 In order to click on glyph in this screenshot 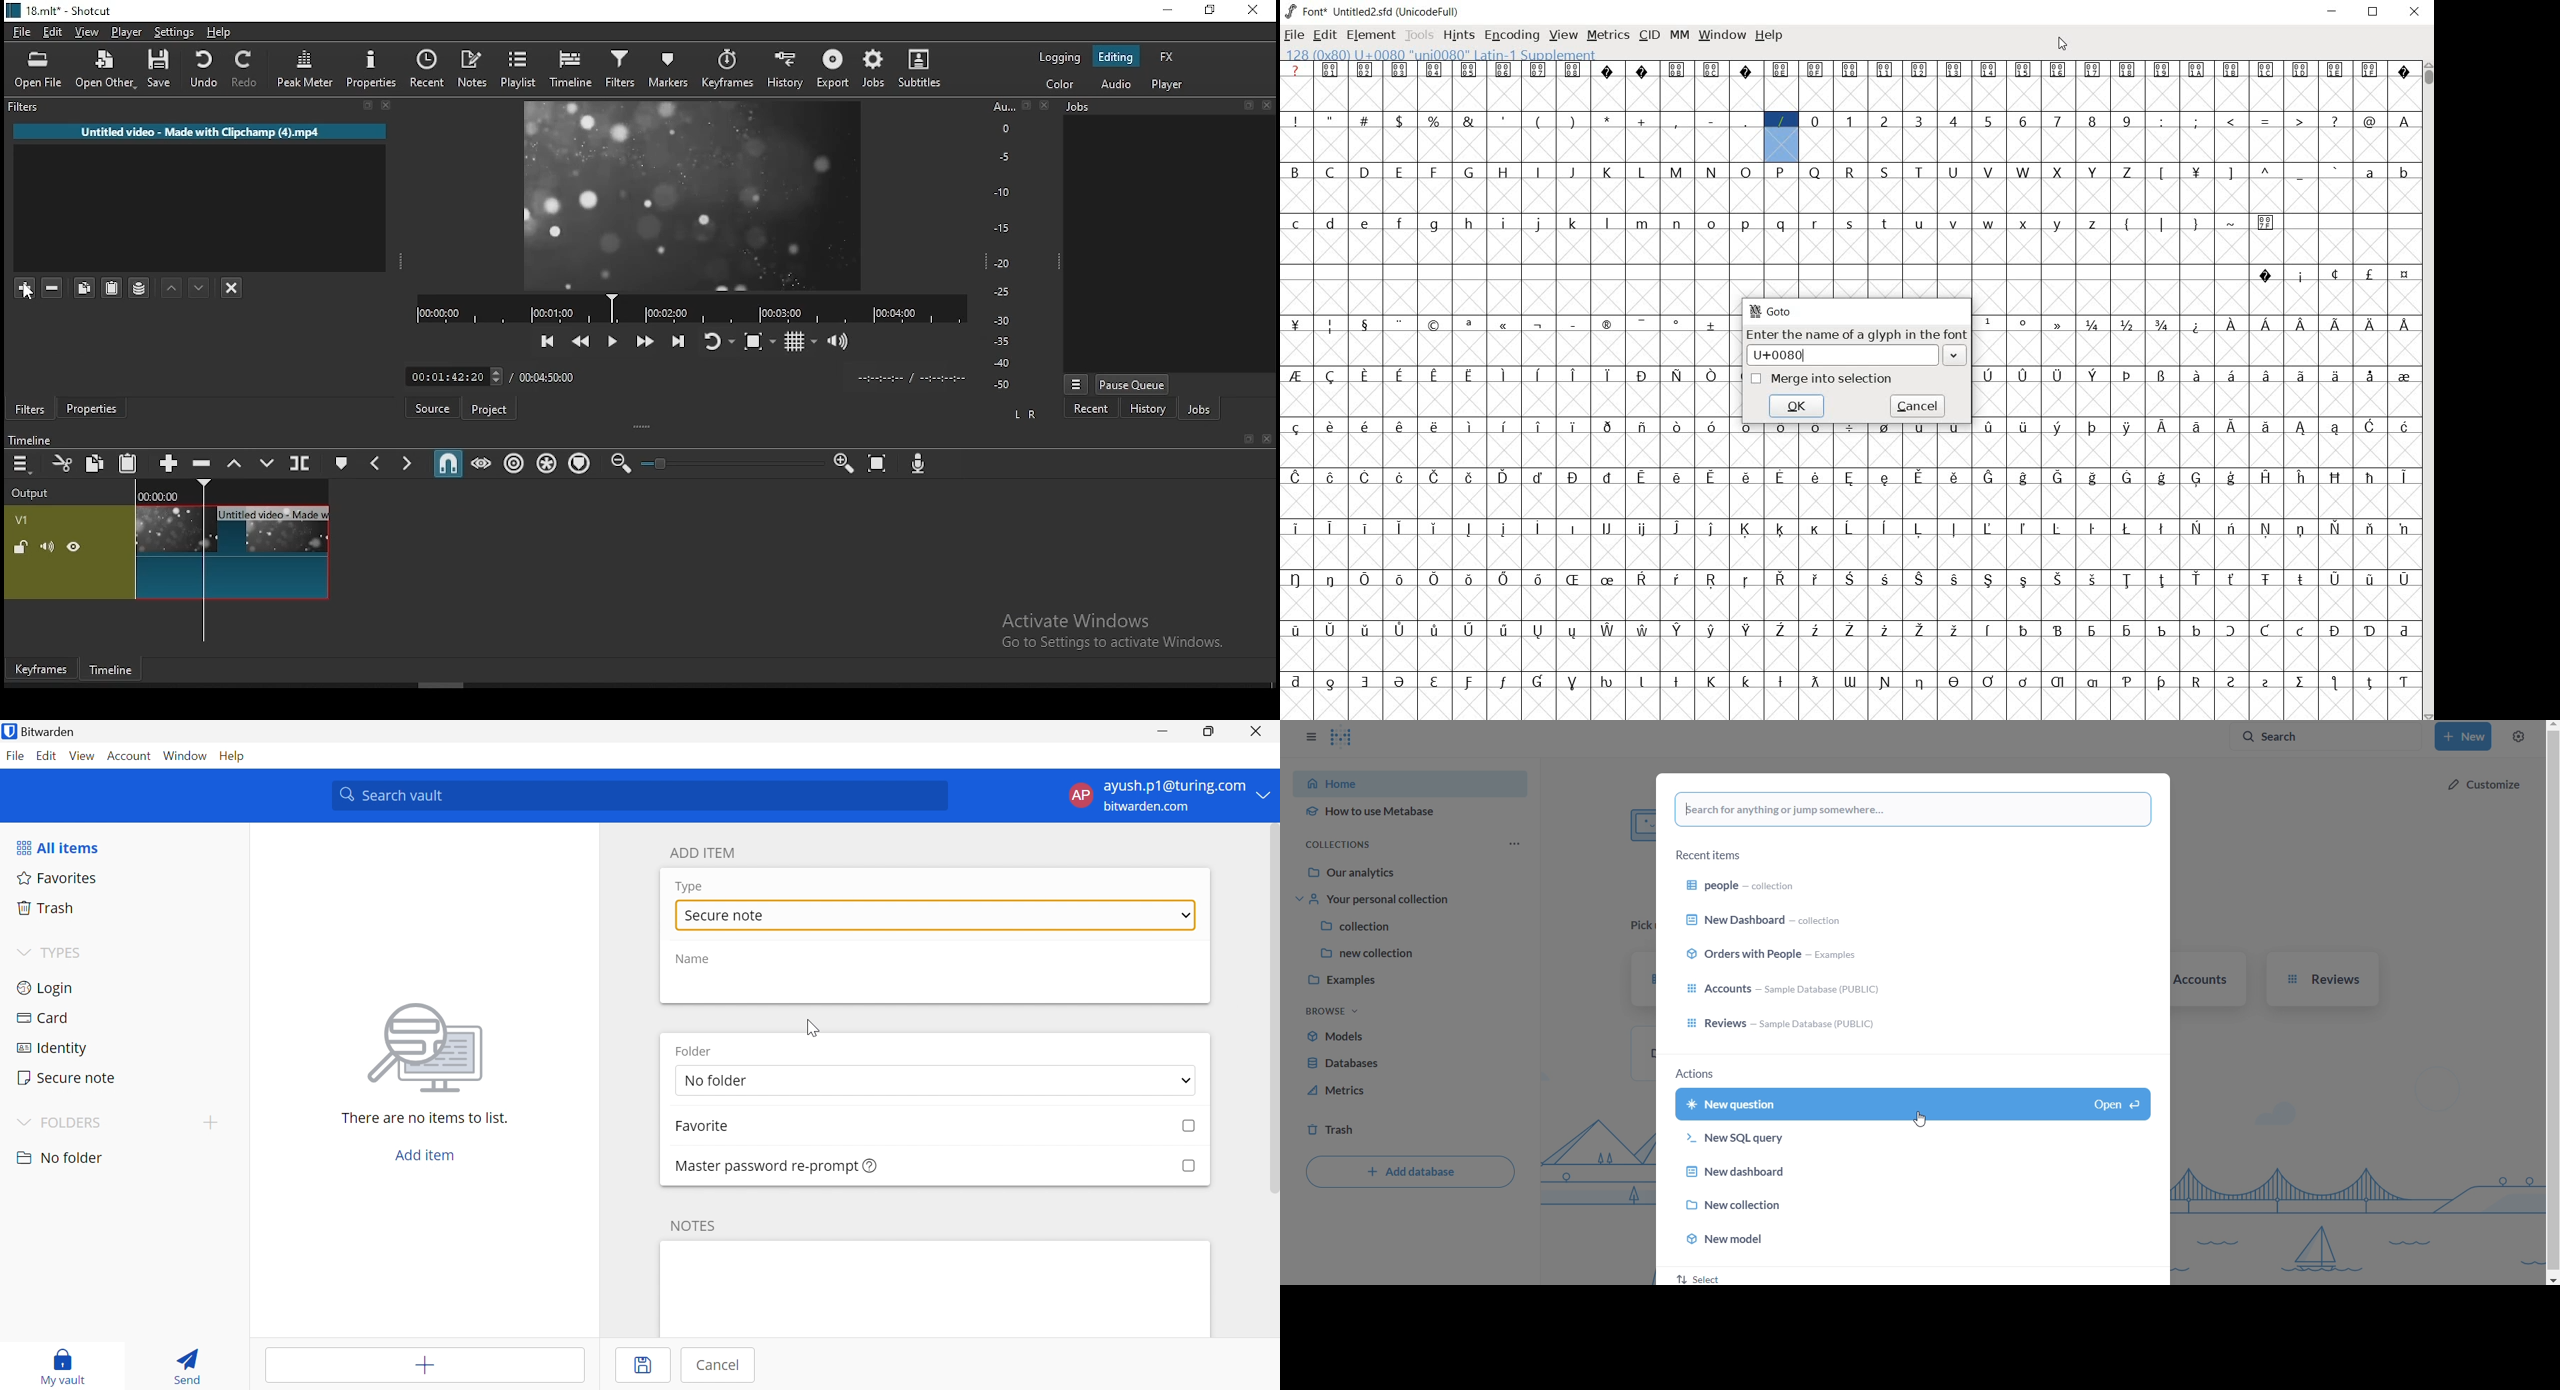, I will do `click(1710, 223)`.